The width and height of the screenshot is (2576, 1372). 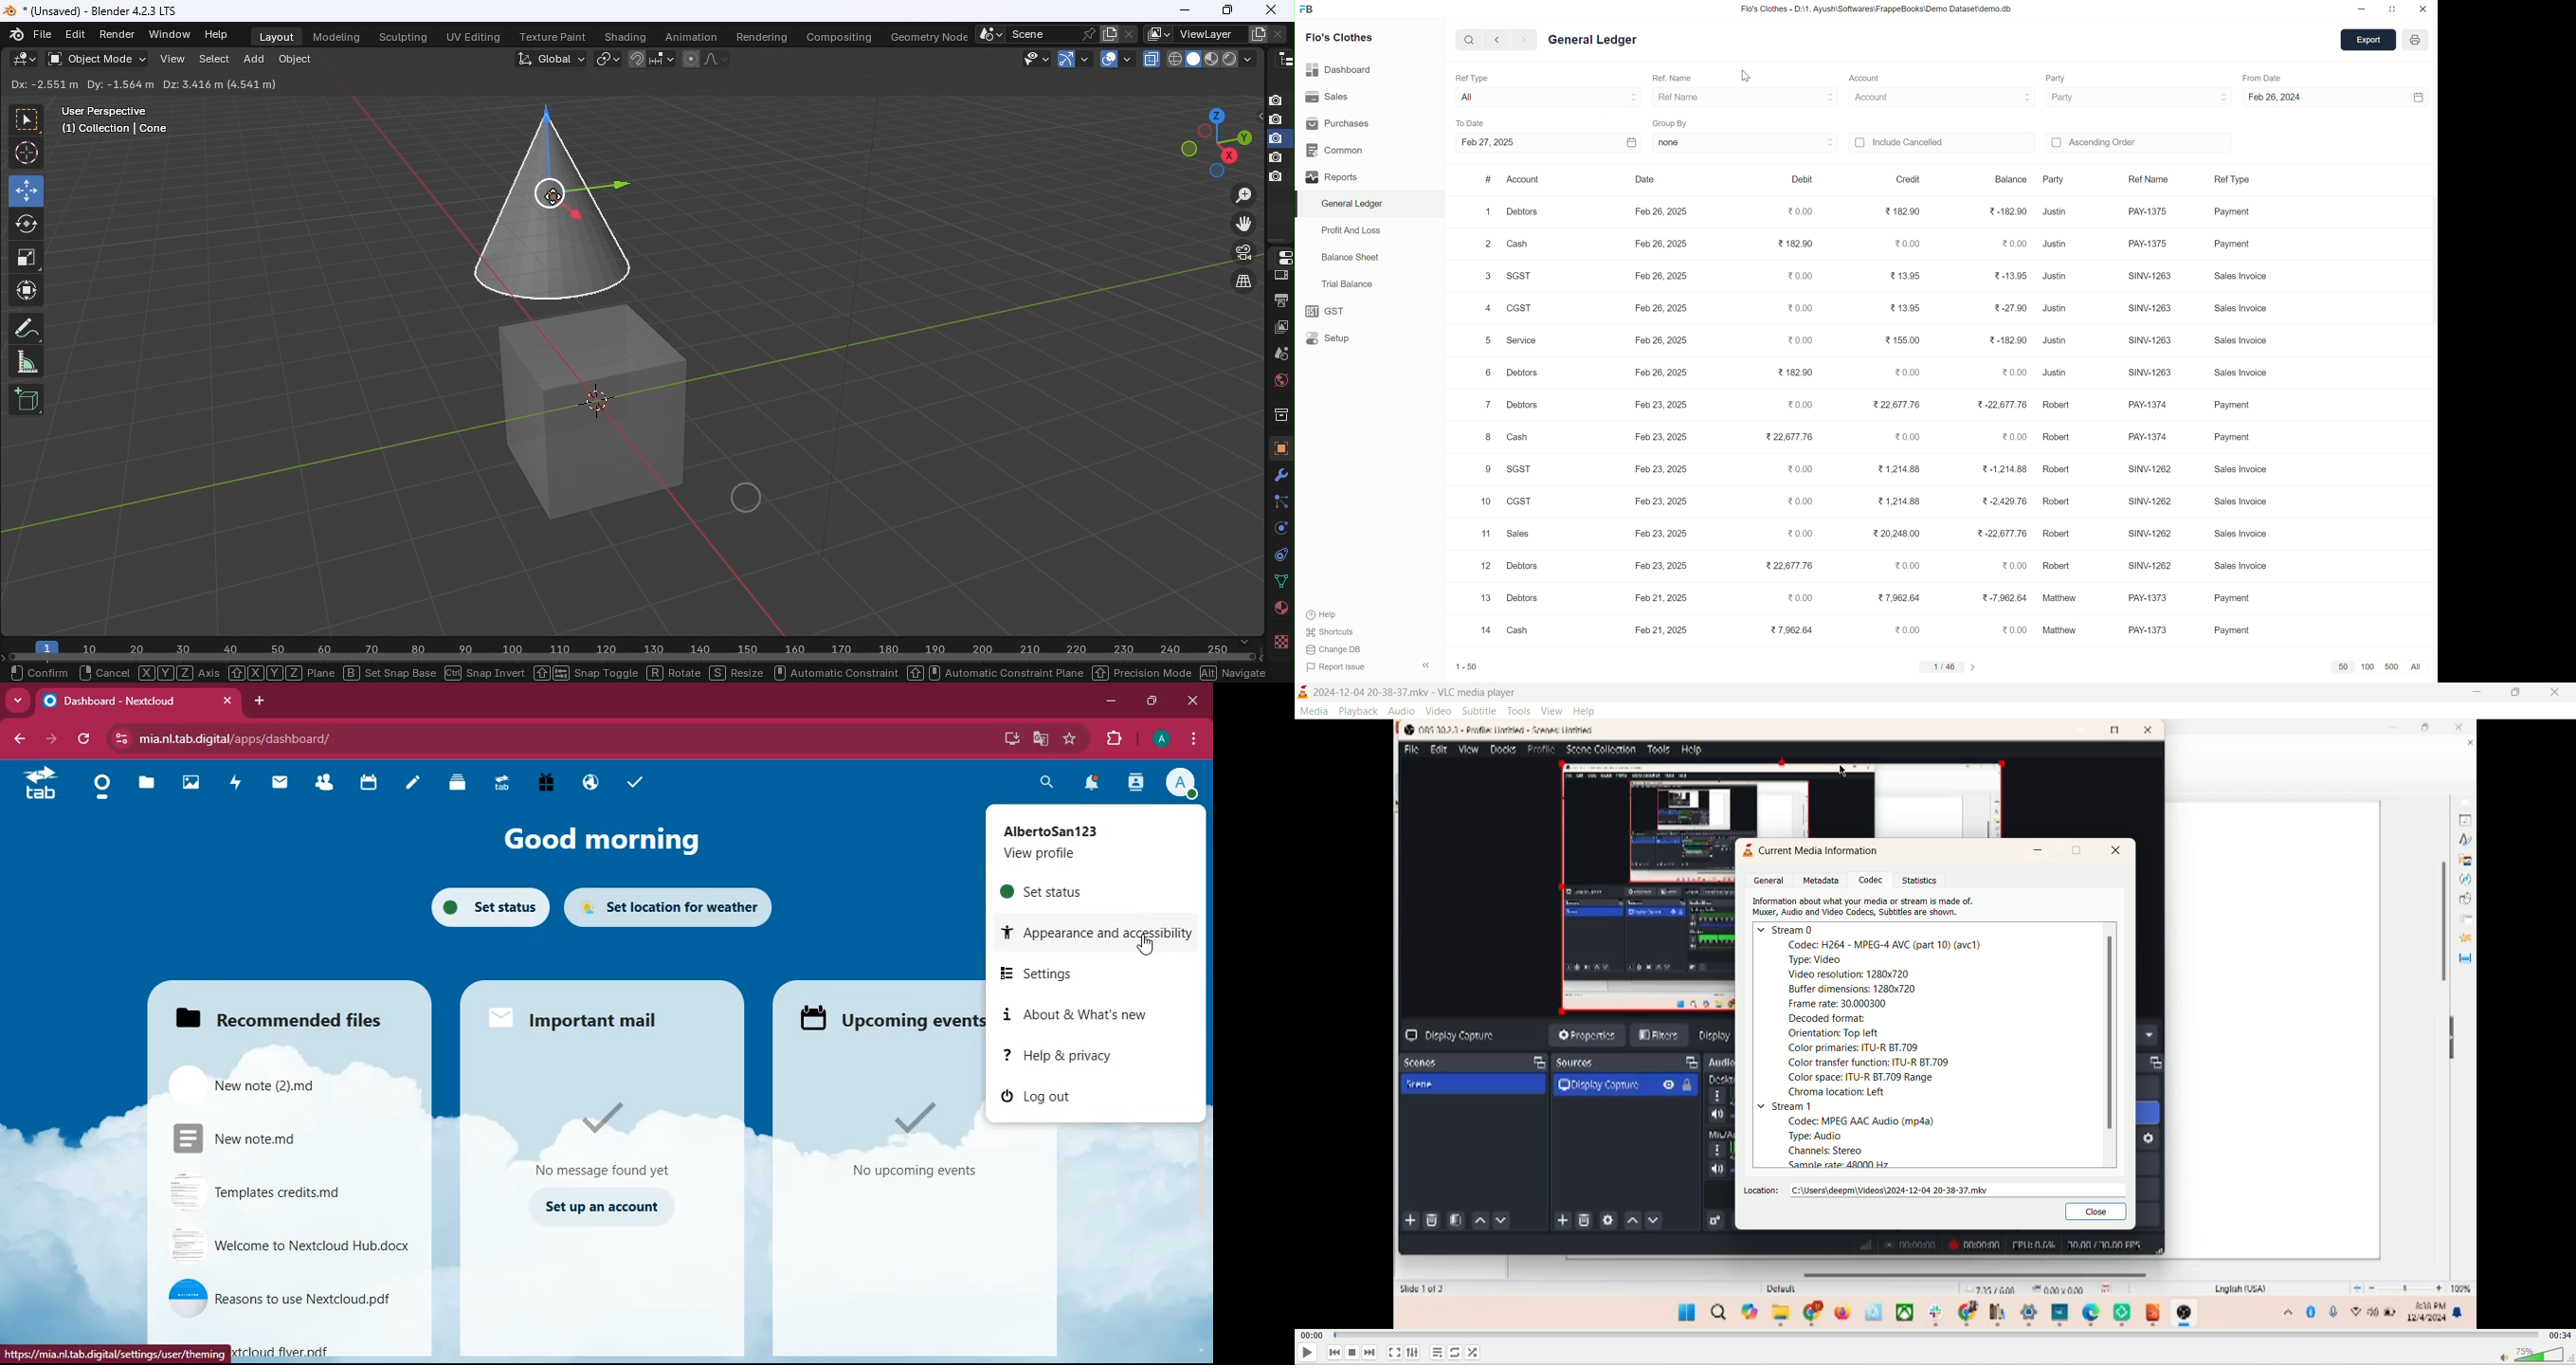 What do you see at coordinates (2151, 309) in the screenshot?
I see `SINV-1263` at bounding box center [2151, 309].